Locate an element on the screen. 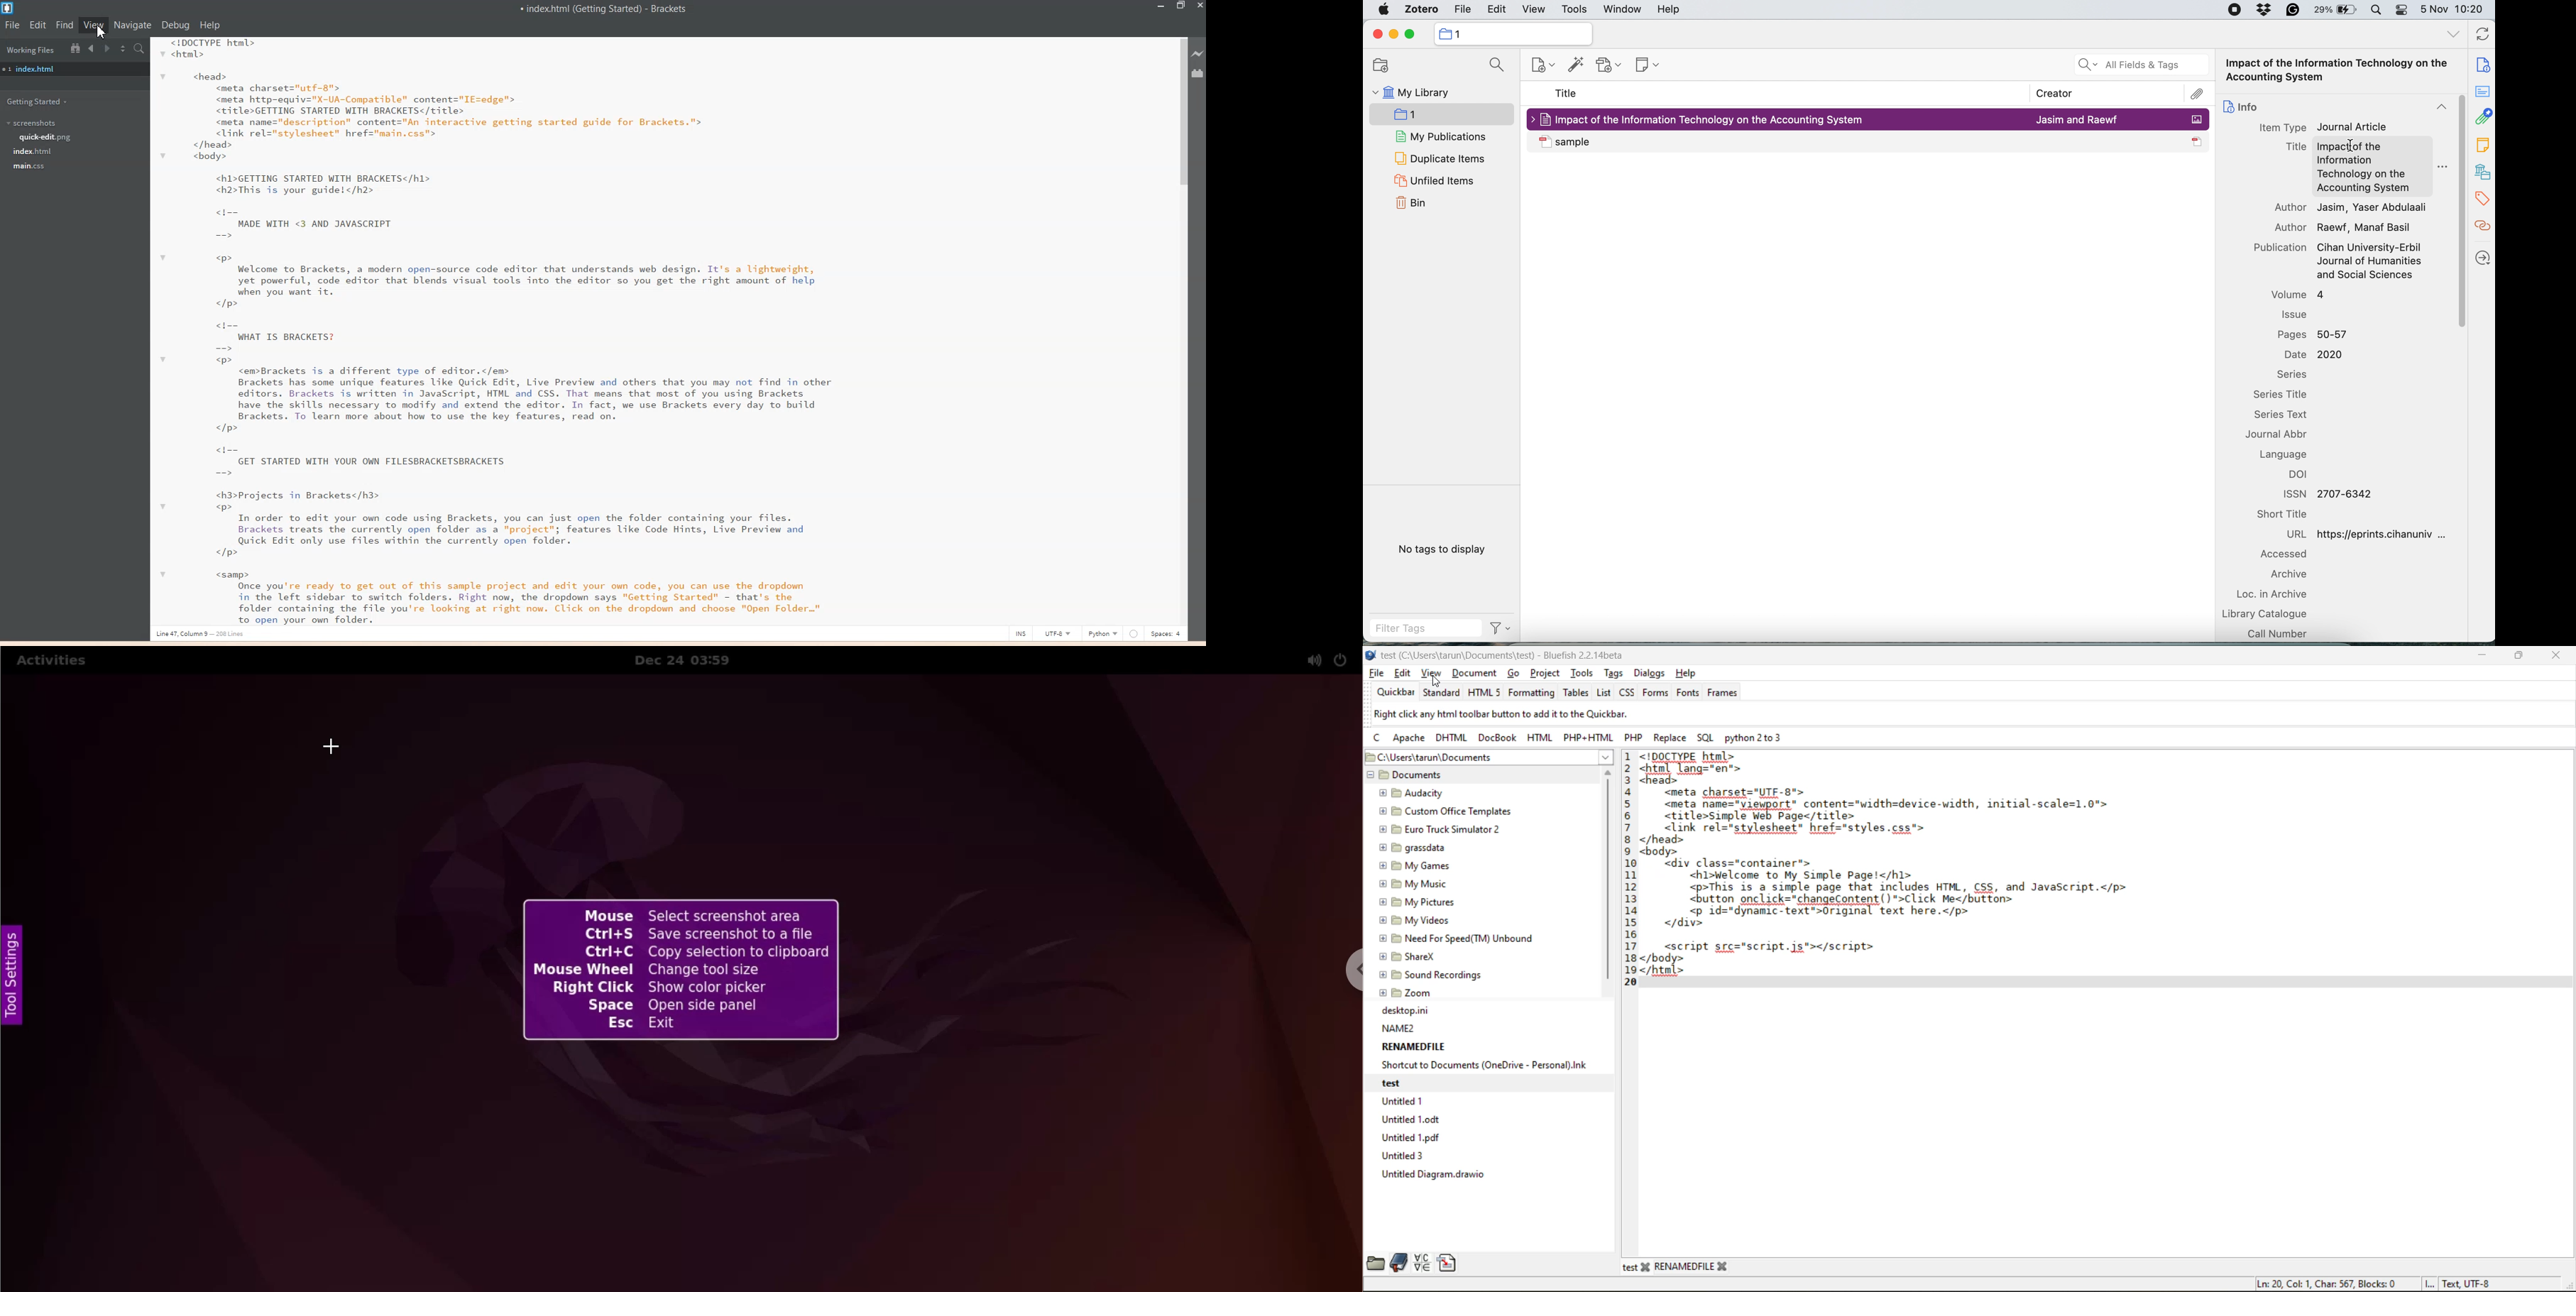 The height and width of the screenshot is (1316, 2576). metadata is located at coordinates (1515, 716).